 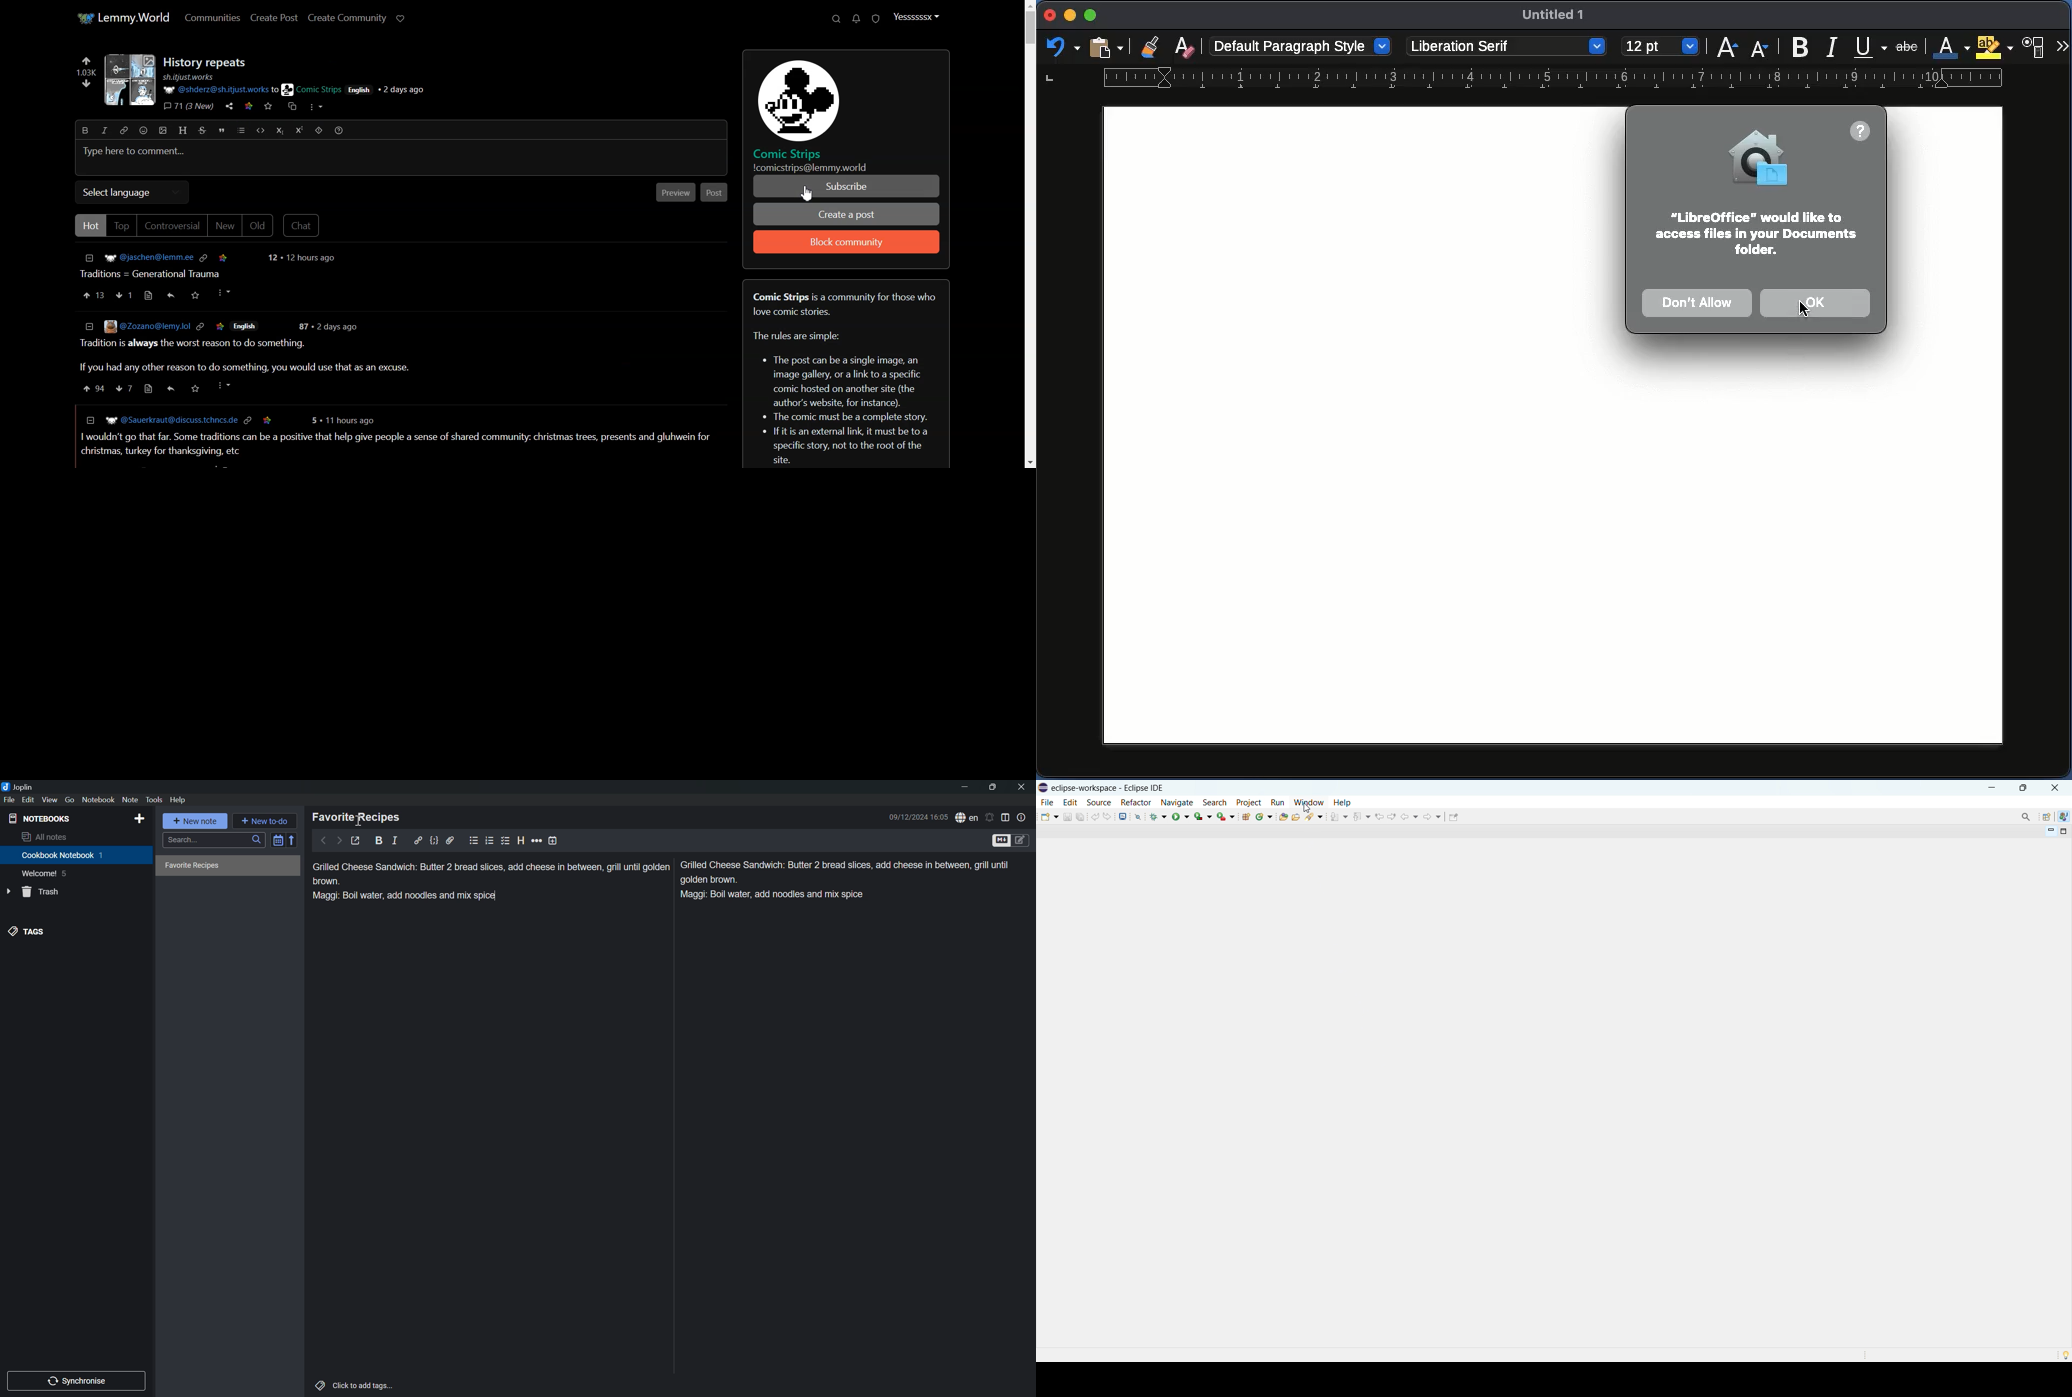 What do you see at coordinates (163, 420) in the screenshot?
I see `@Sauerkraut@discuss.tchncs.de` at bounding box center [163, 420].